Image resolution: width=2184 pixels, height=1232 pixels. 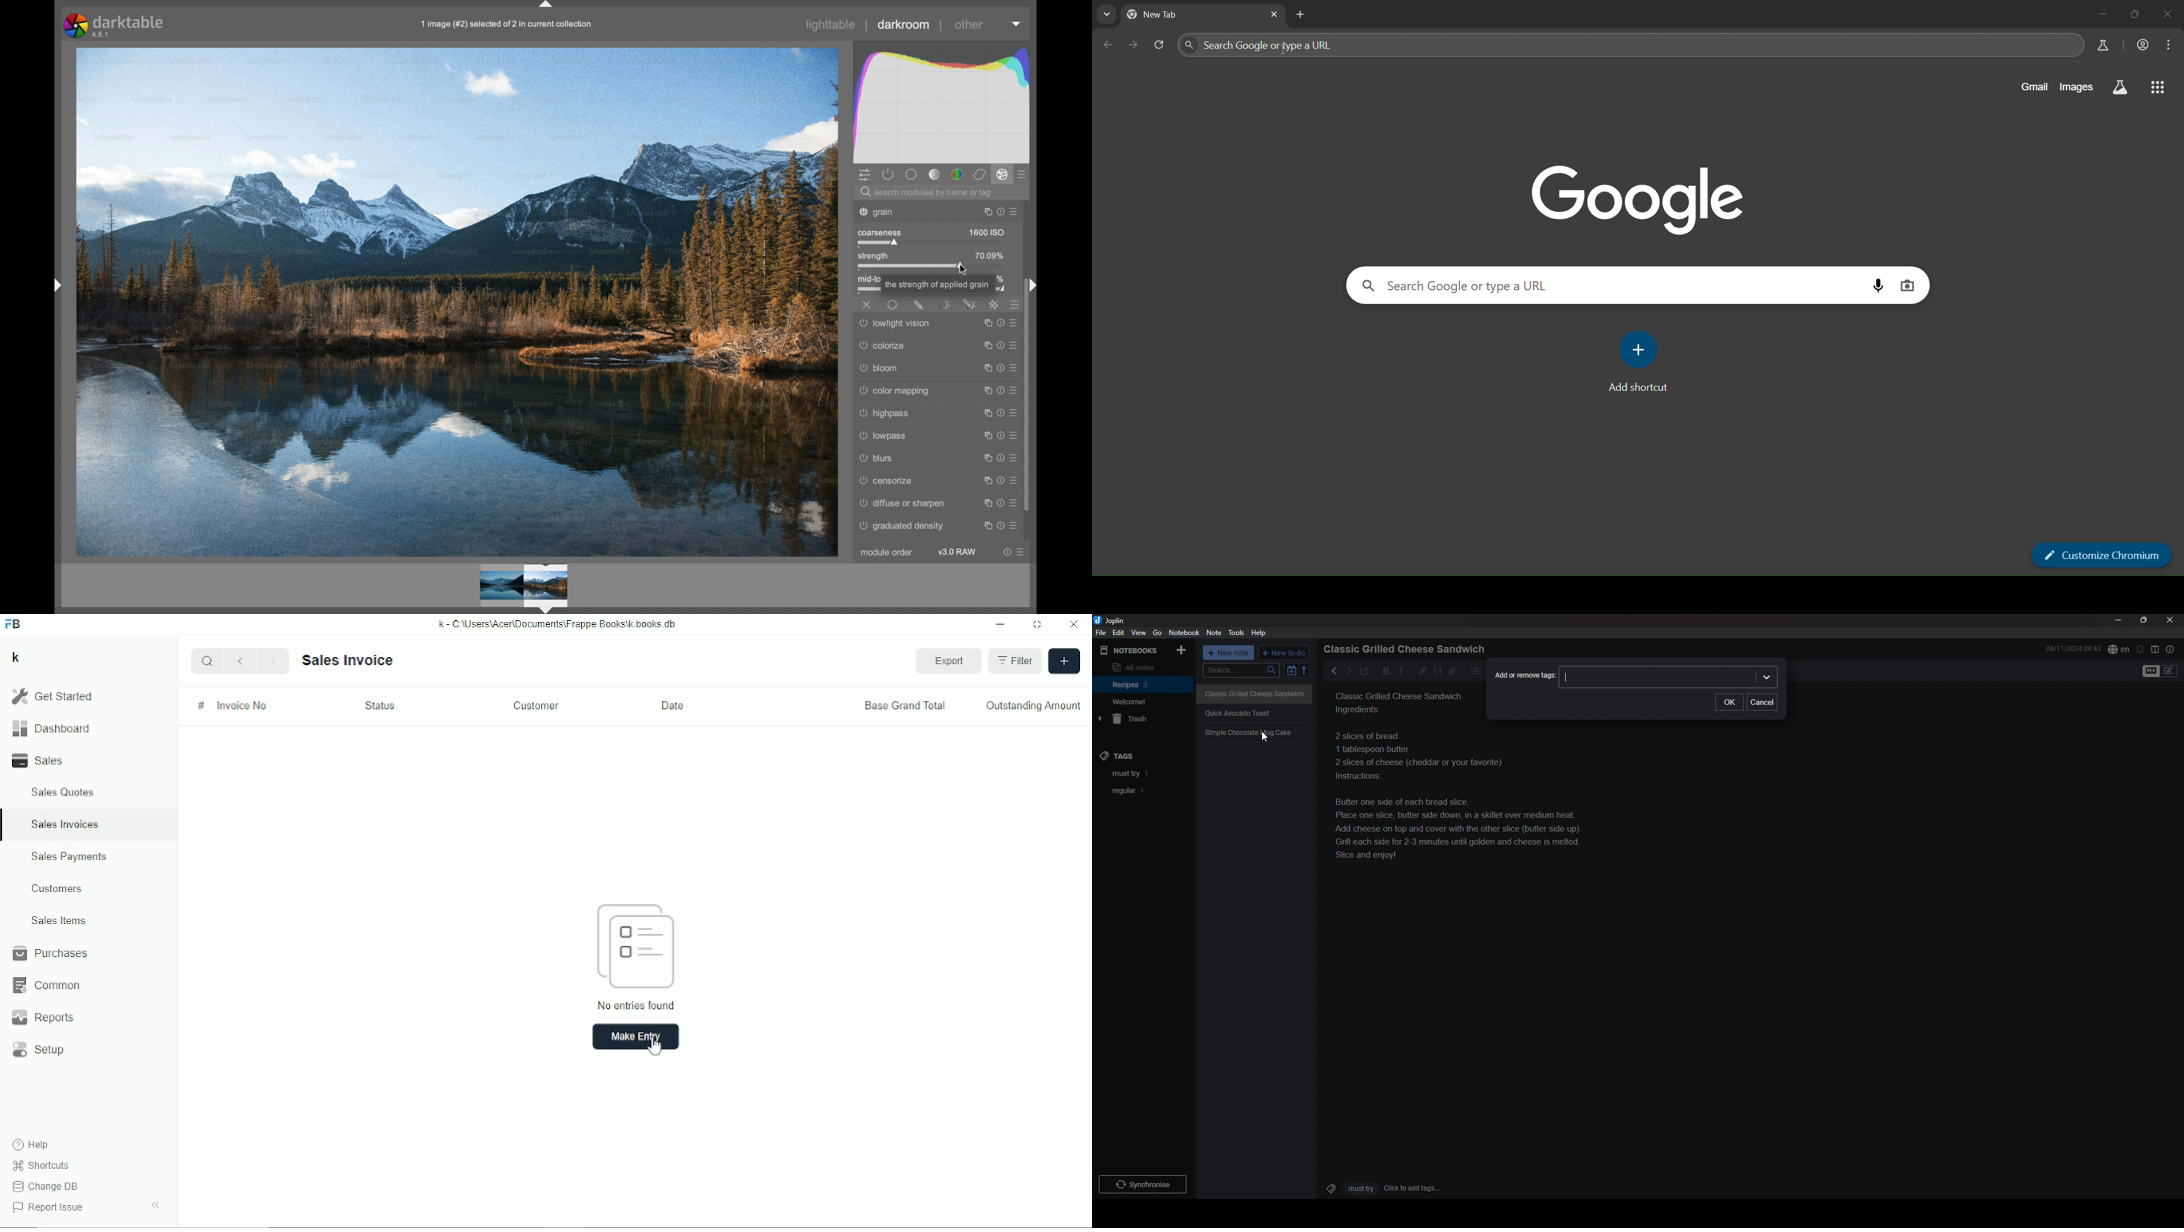 What do you see at coordinates (1006, 552) in the screenshot?
I see `reset parameters` at bounding box center [1006, 552].